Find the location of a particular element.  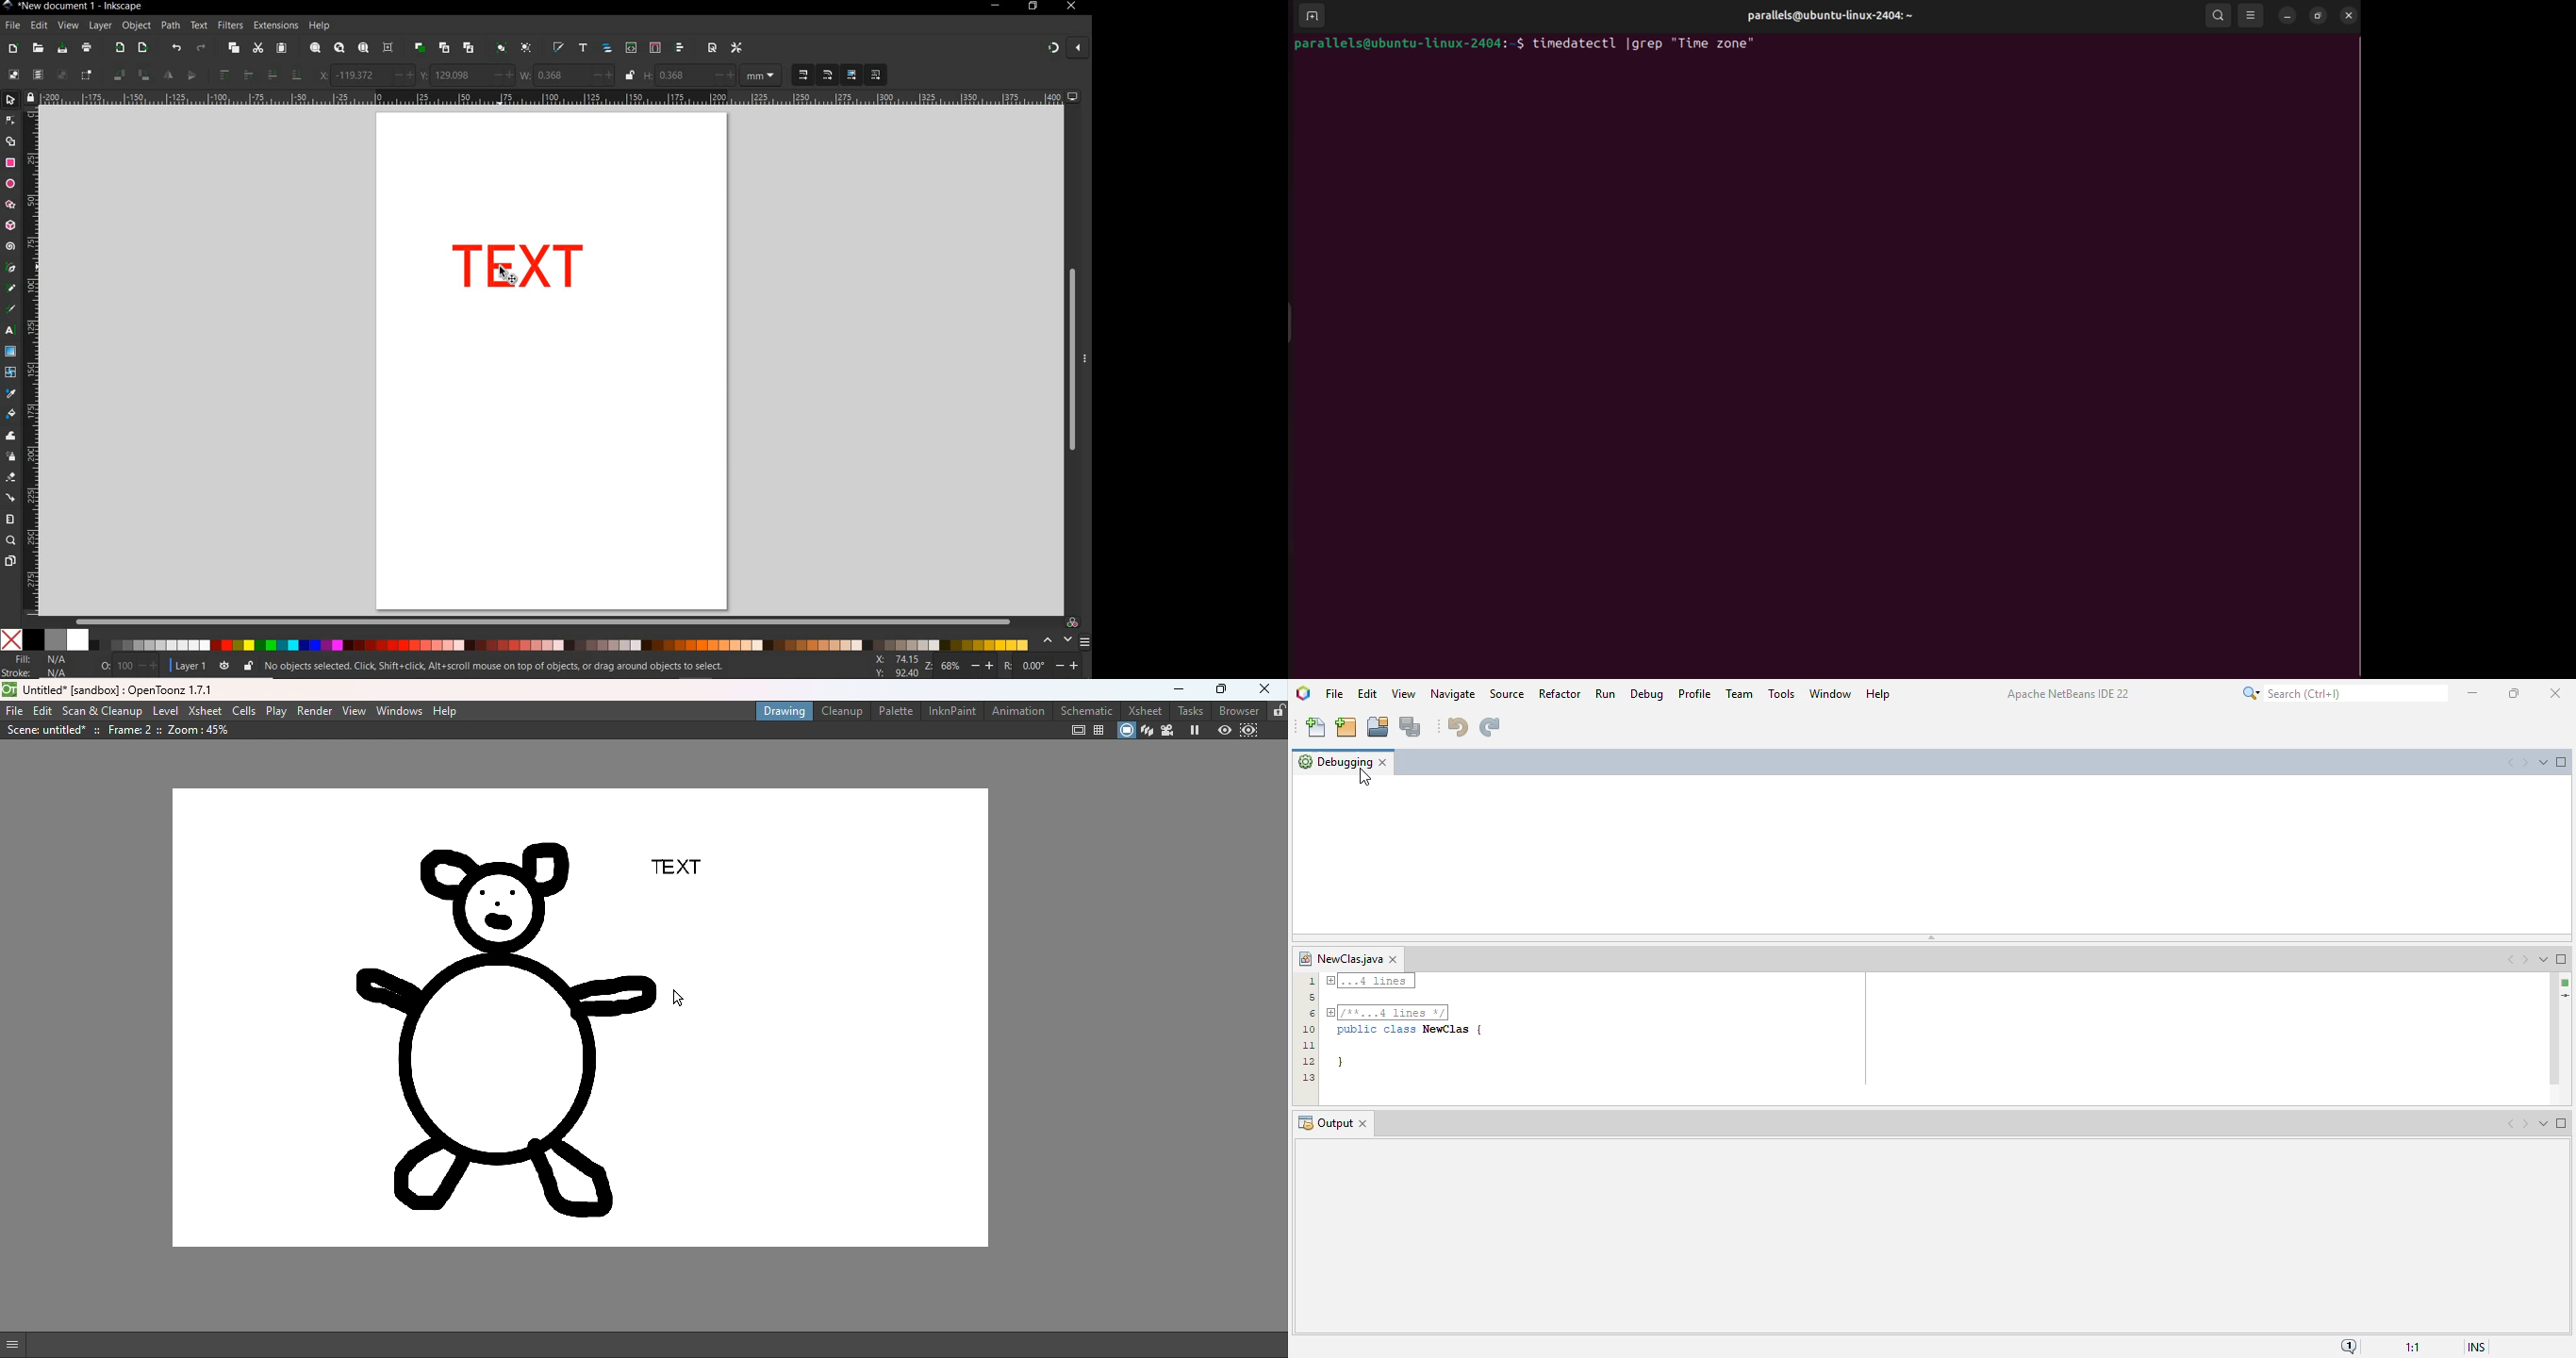

parallels@ubuntu-linux-2404:-$ is located at coordinates (1408, 43).